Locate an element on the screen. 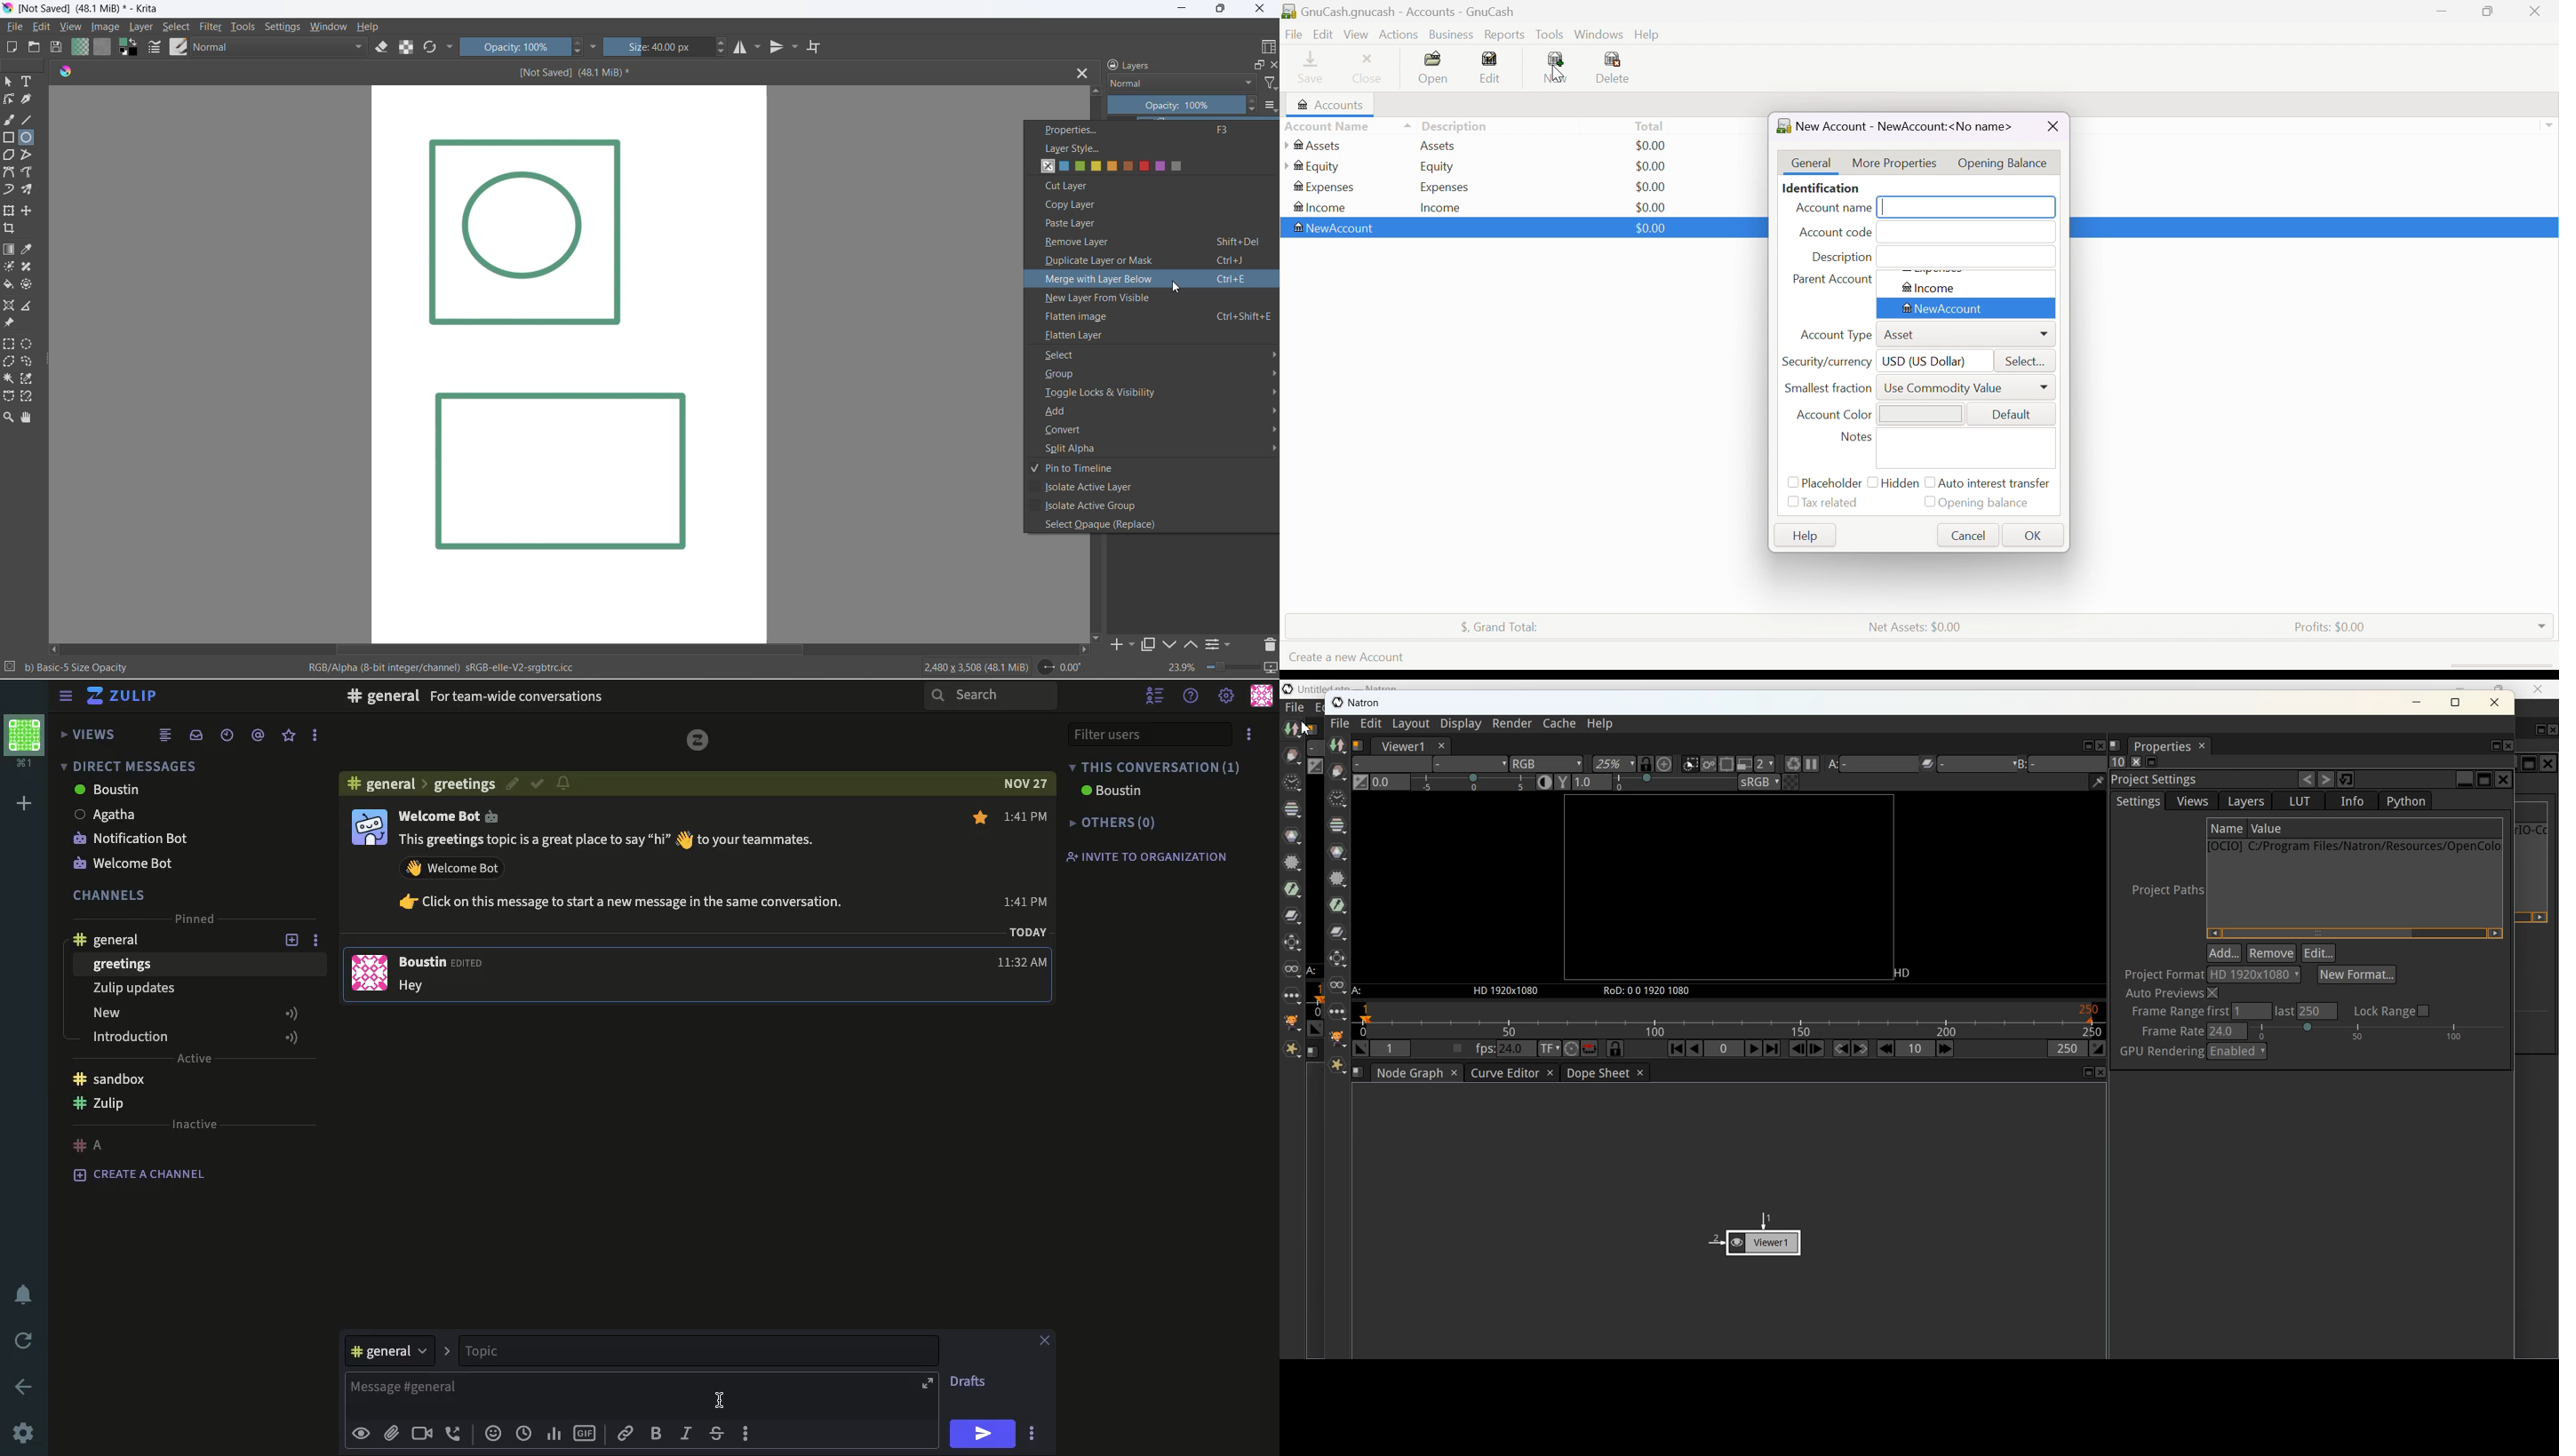  line tool is located at coordinates (29, 119).